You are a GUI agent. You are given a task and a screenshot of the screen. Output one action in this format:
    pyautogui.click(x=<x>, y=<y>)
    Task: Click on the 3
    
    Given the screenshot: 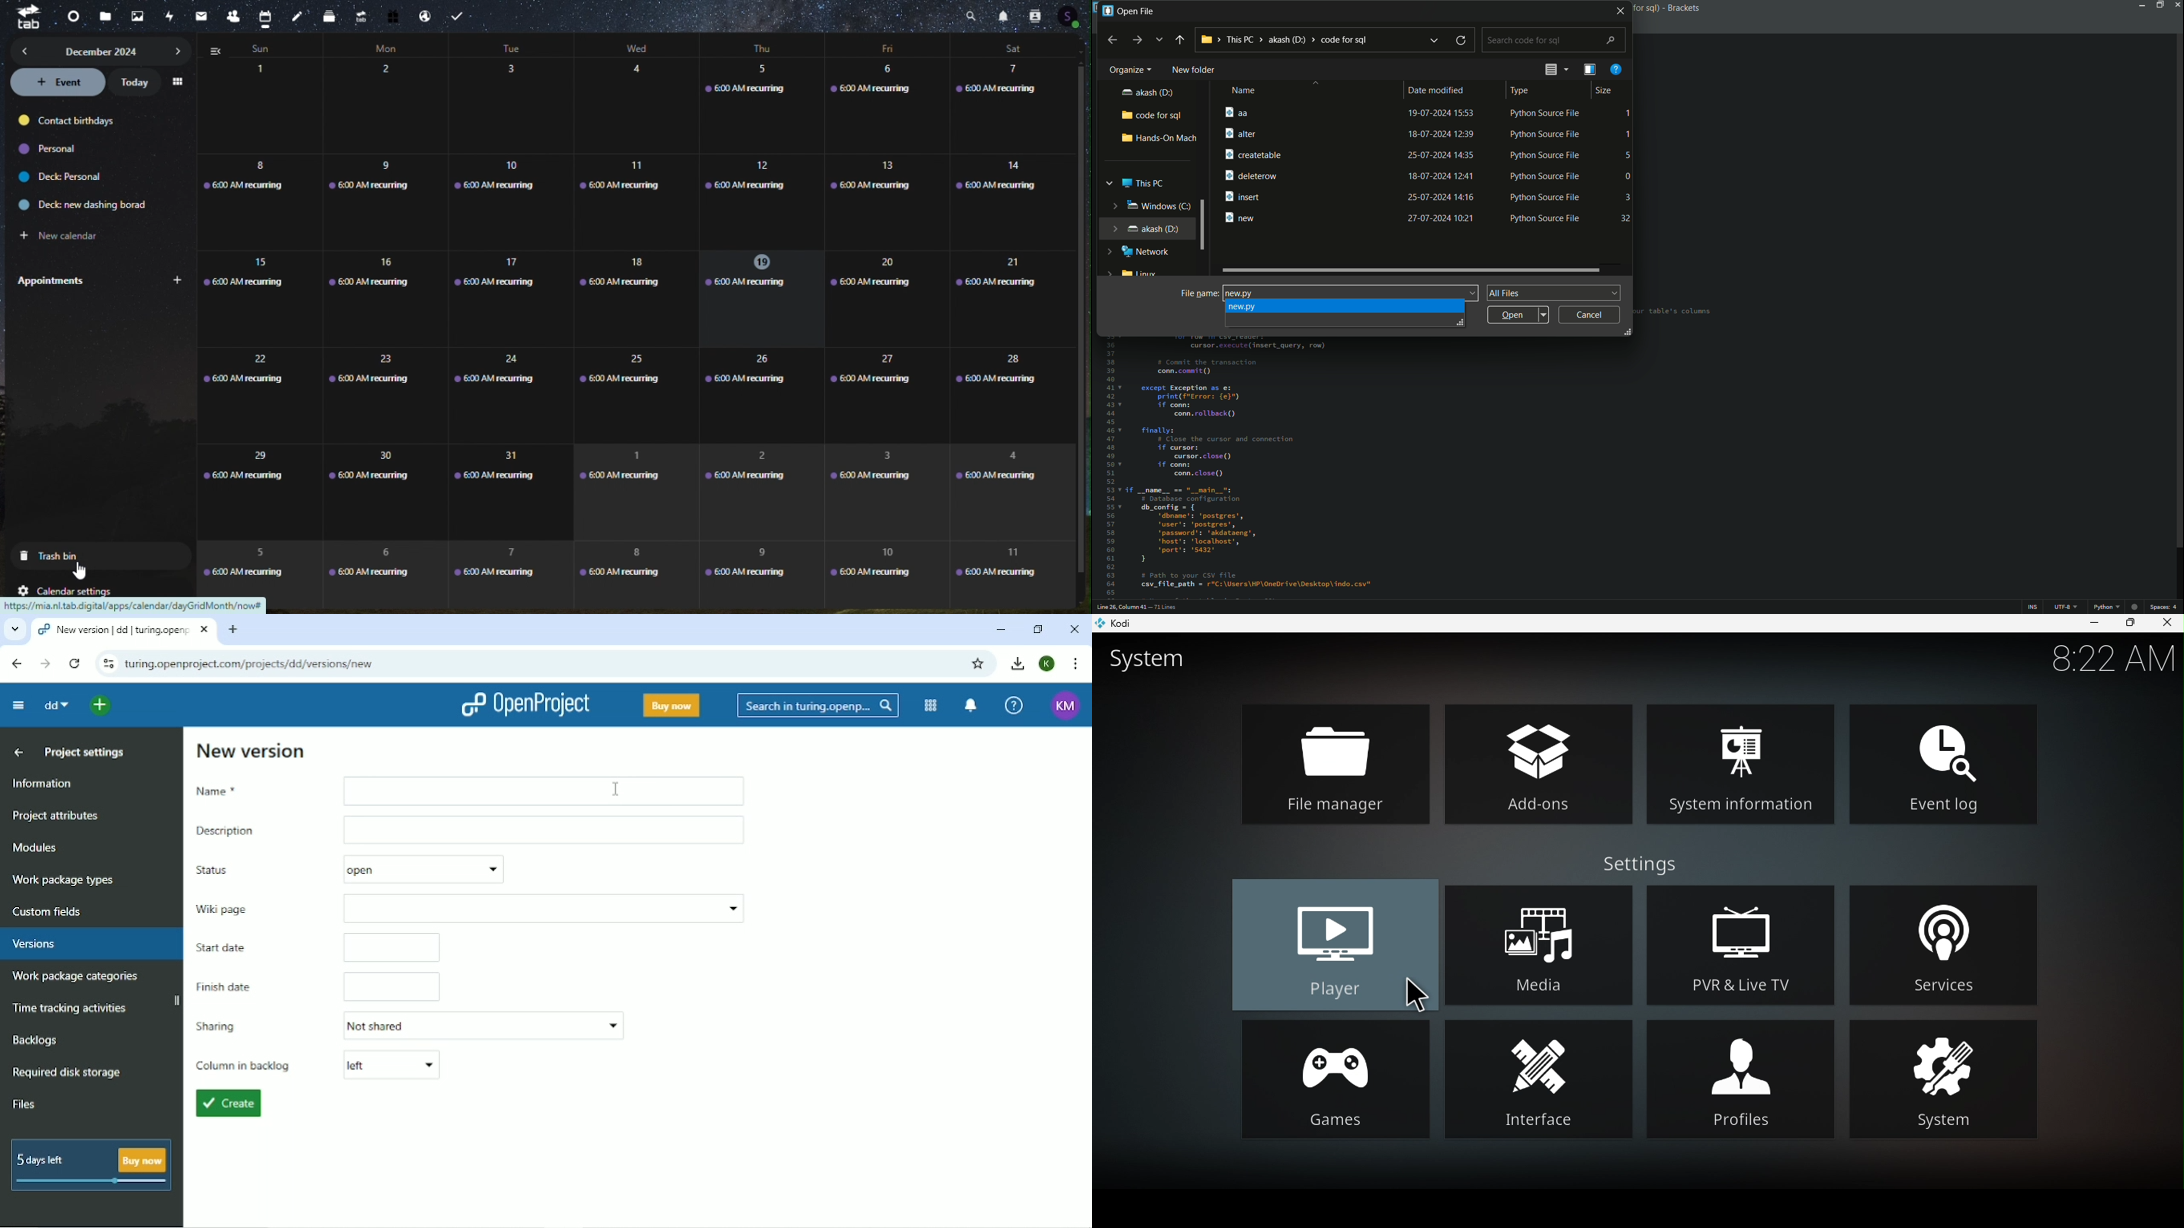 What is the action you would take?
    pyautogui.click(x=877, y=489)
    